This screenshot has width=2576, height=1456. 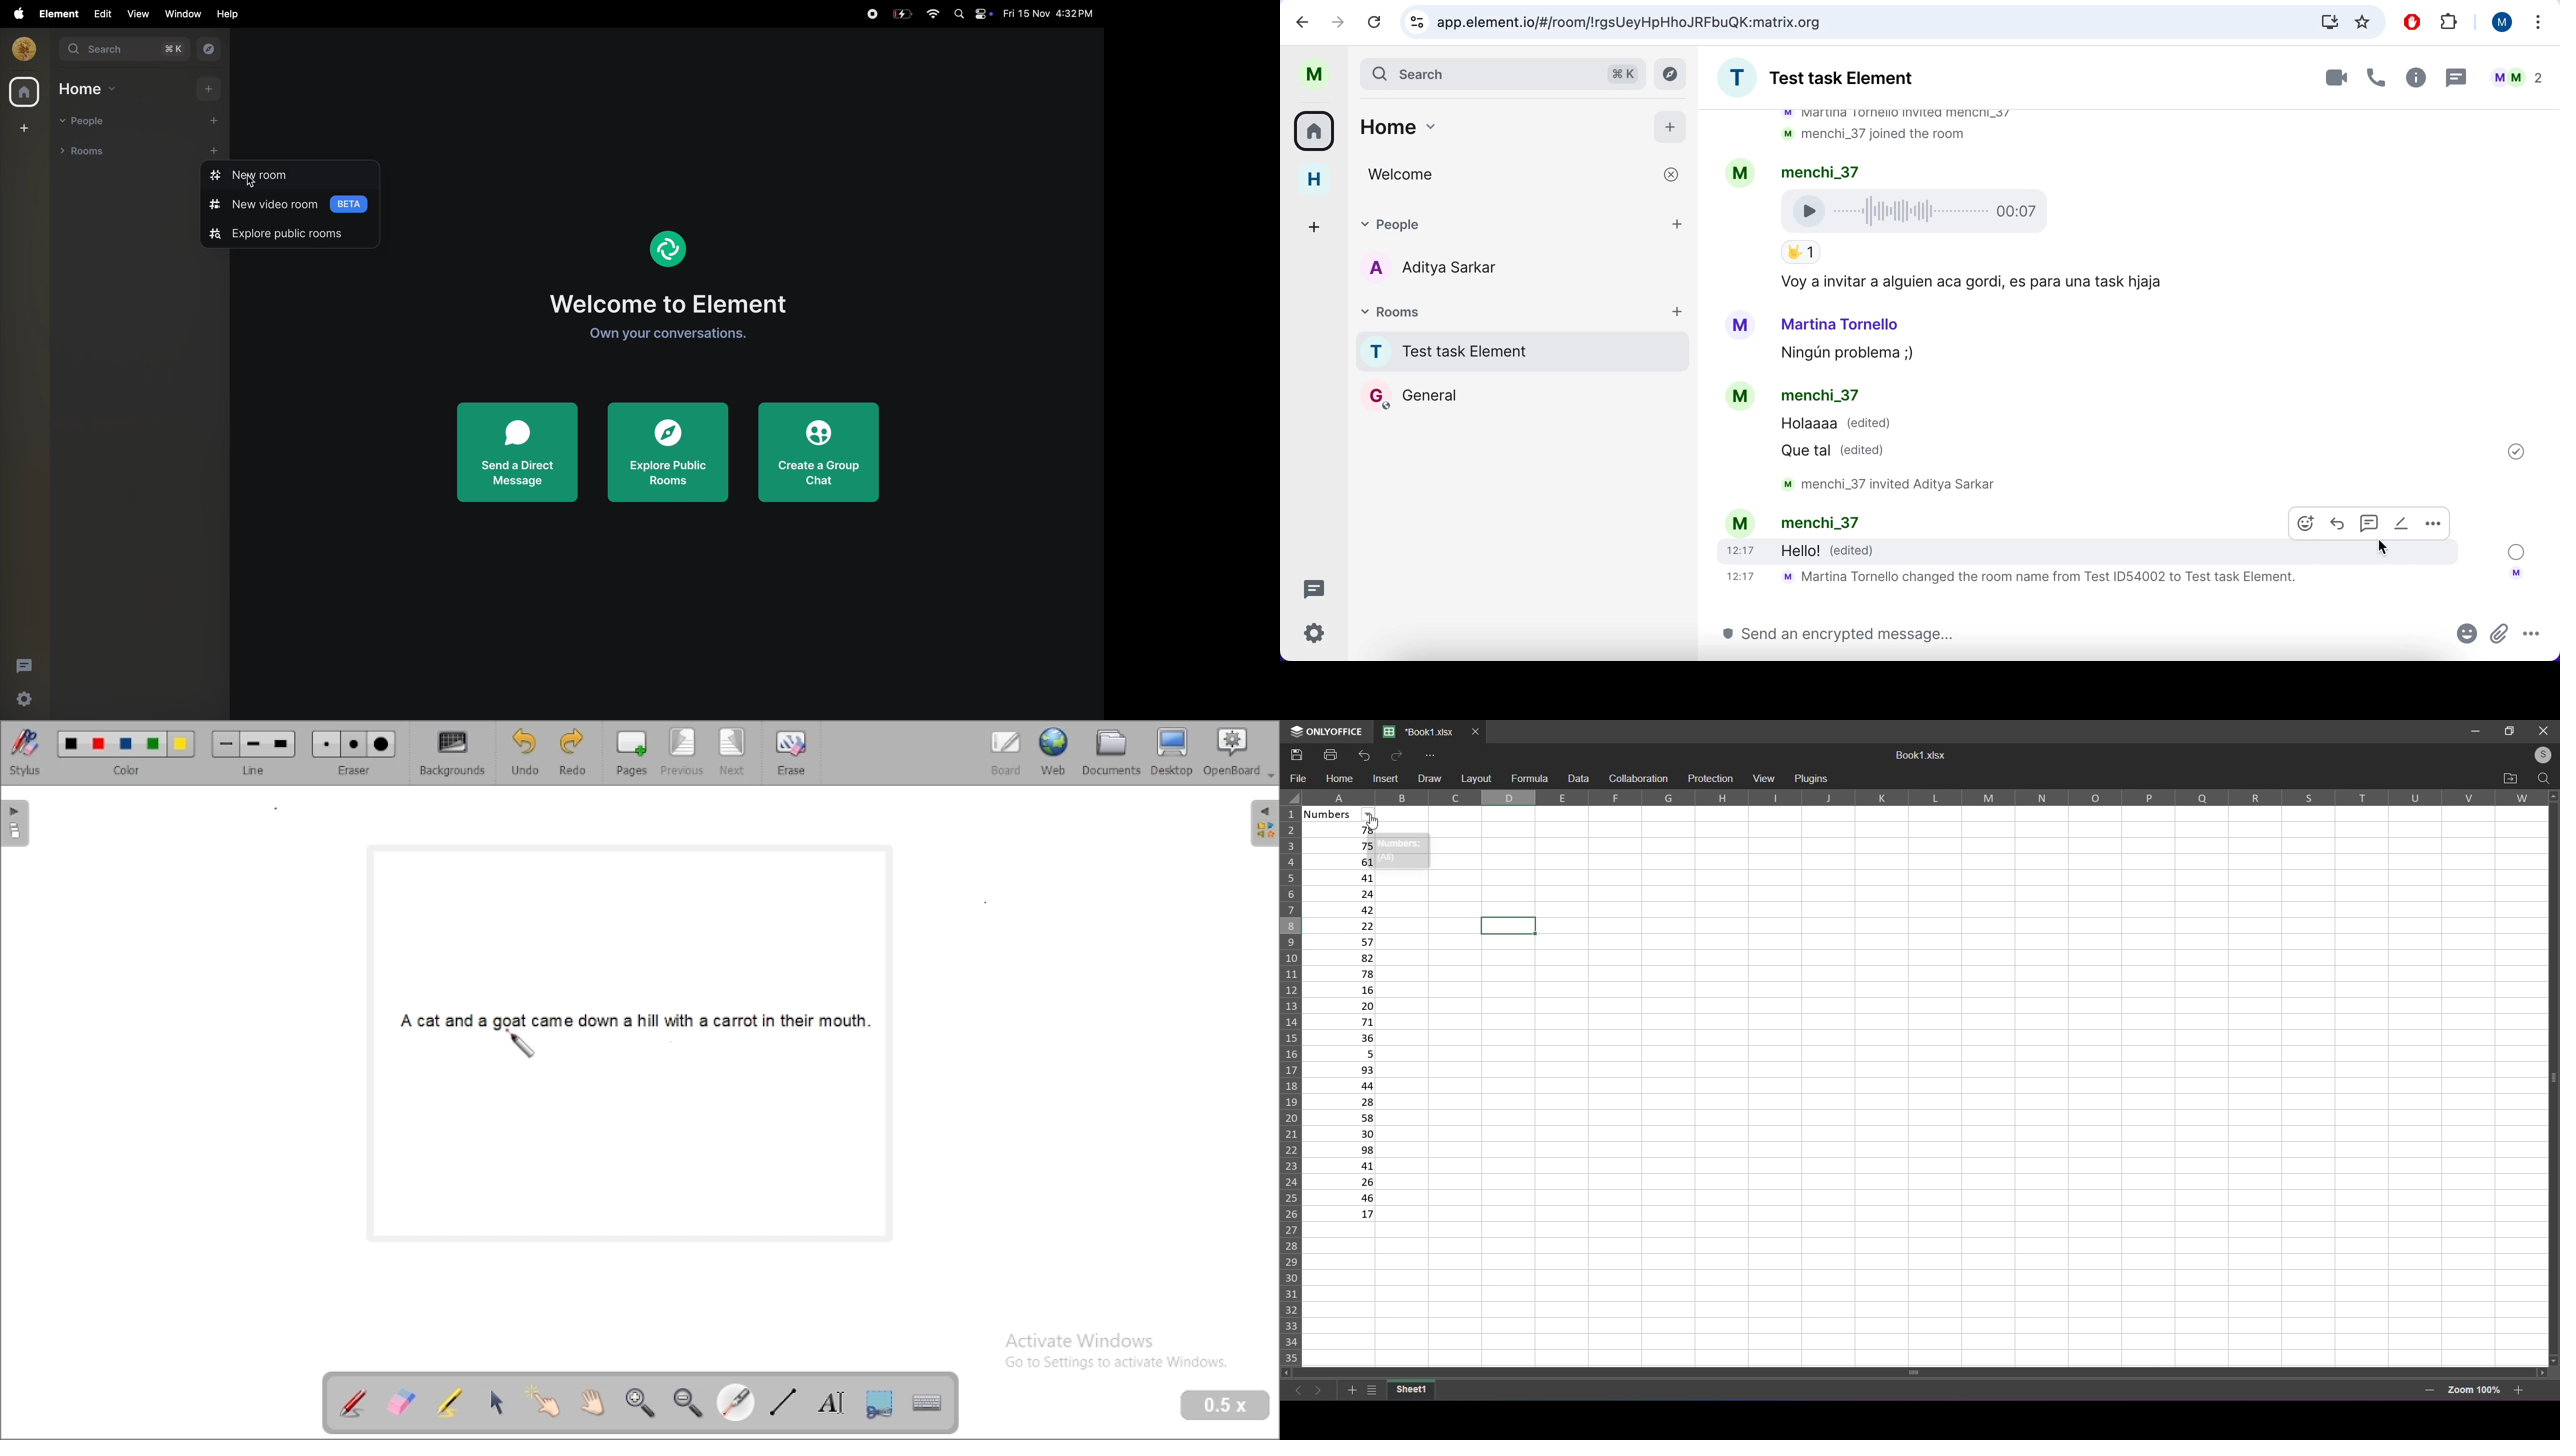 I want to click on previous, so click(x=1295, y=1388).